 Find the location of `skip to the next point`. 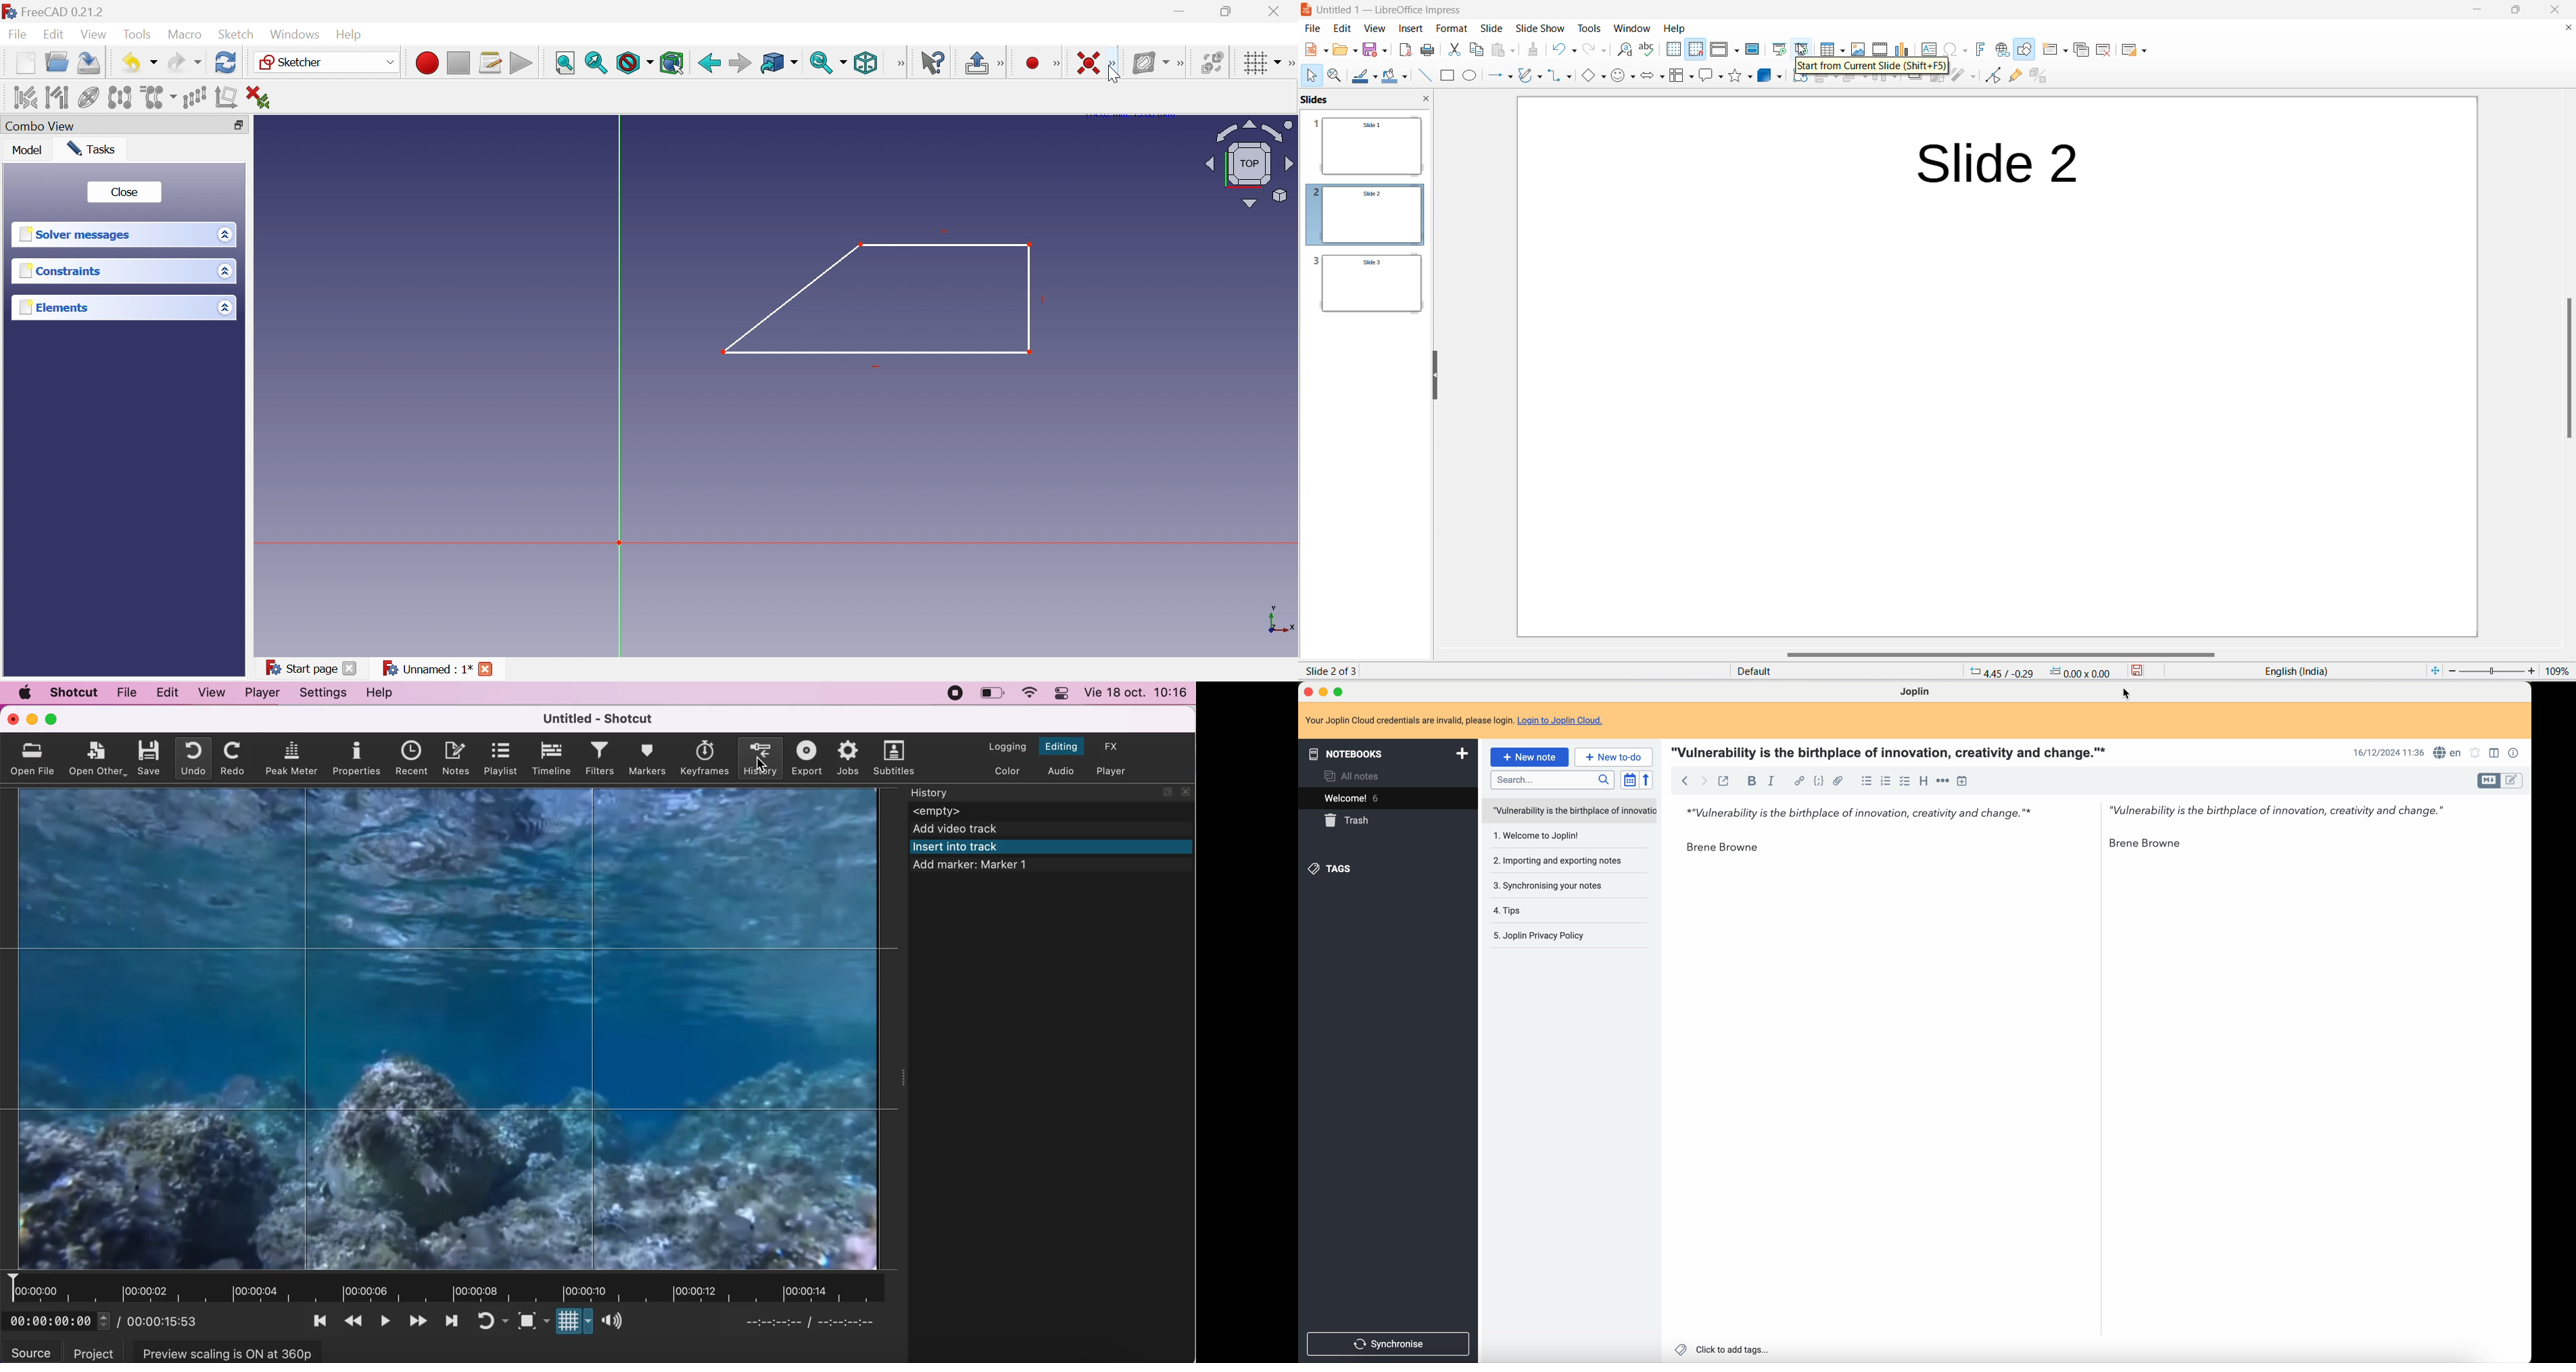

skip to the next point is located at coordinates (455, 1319).